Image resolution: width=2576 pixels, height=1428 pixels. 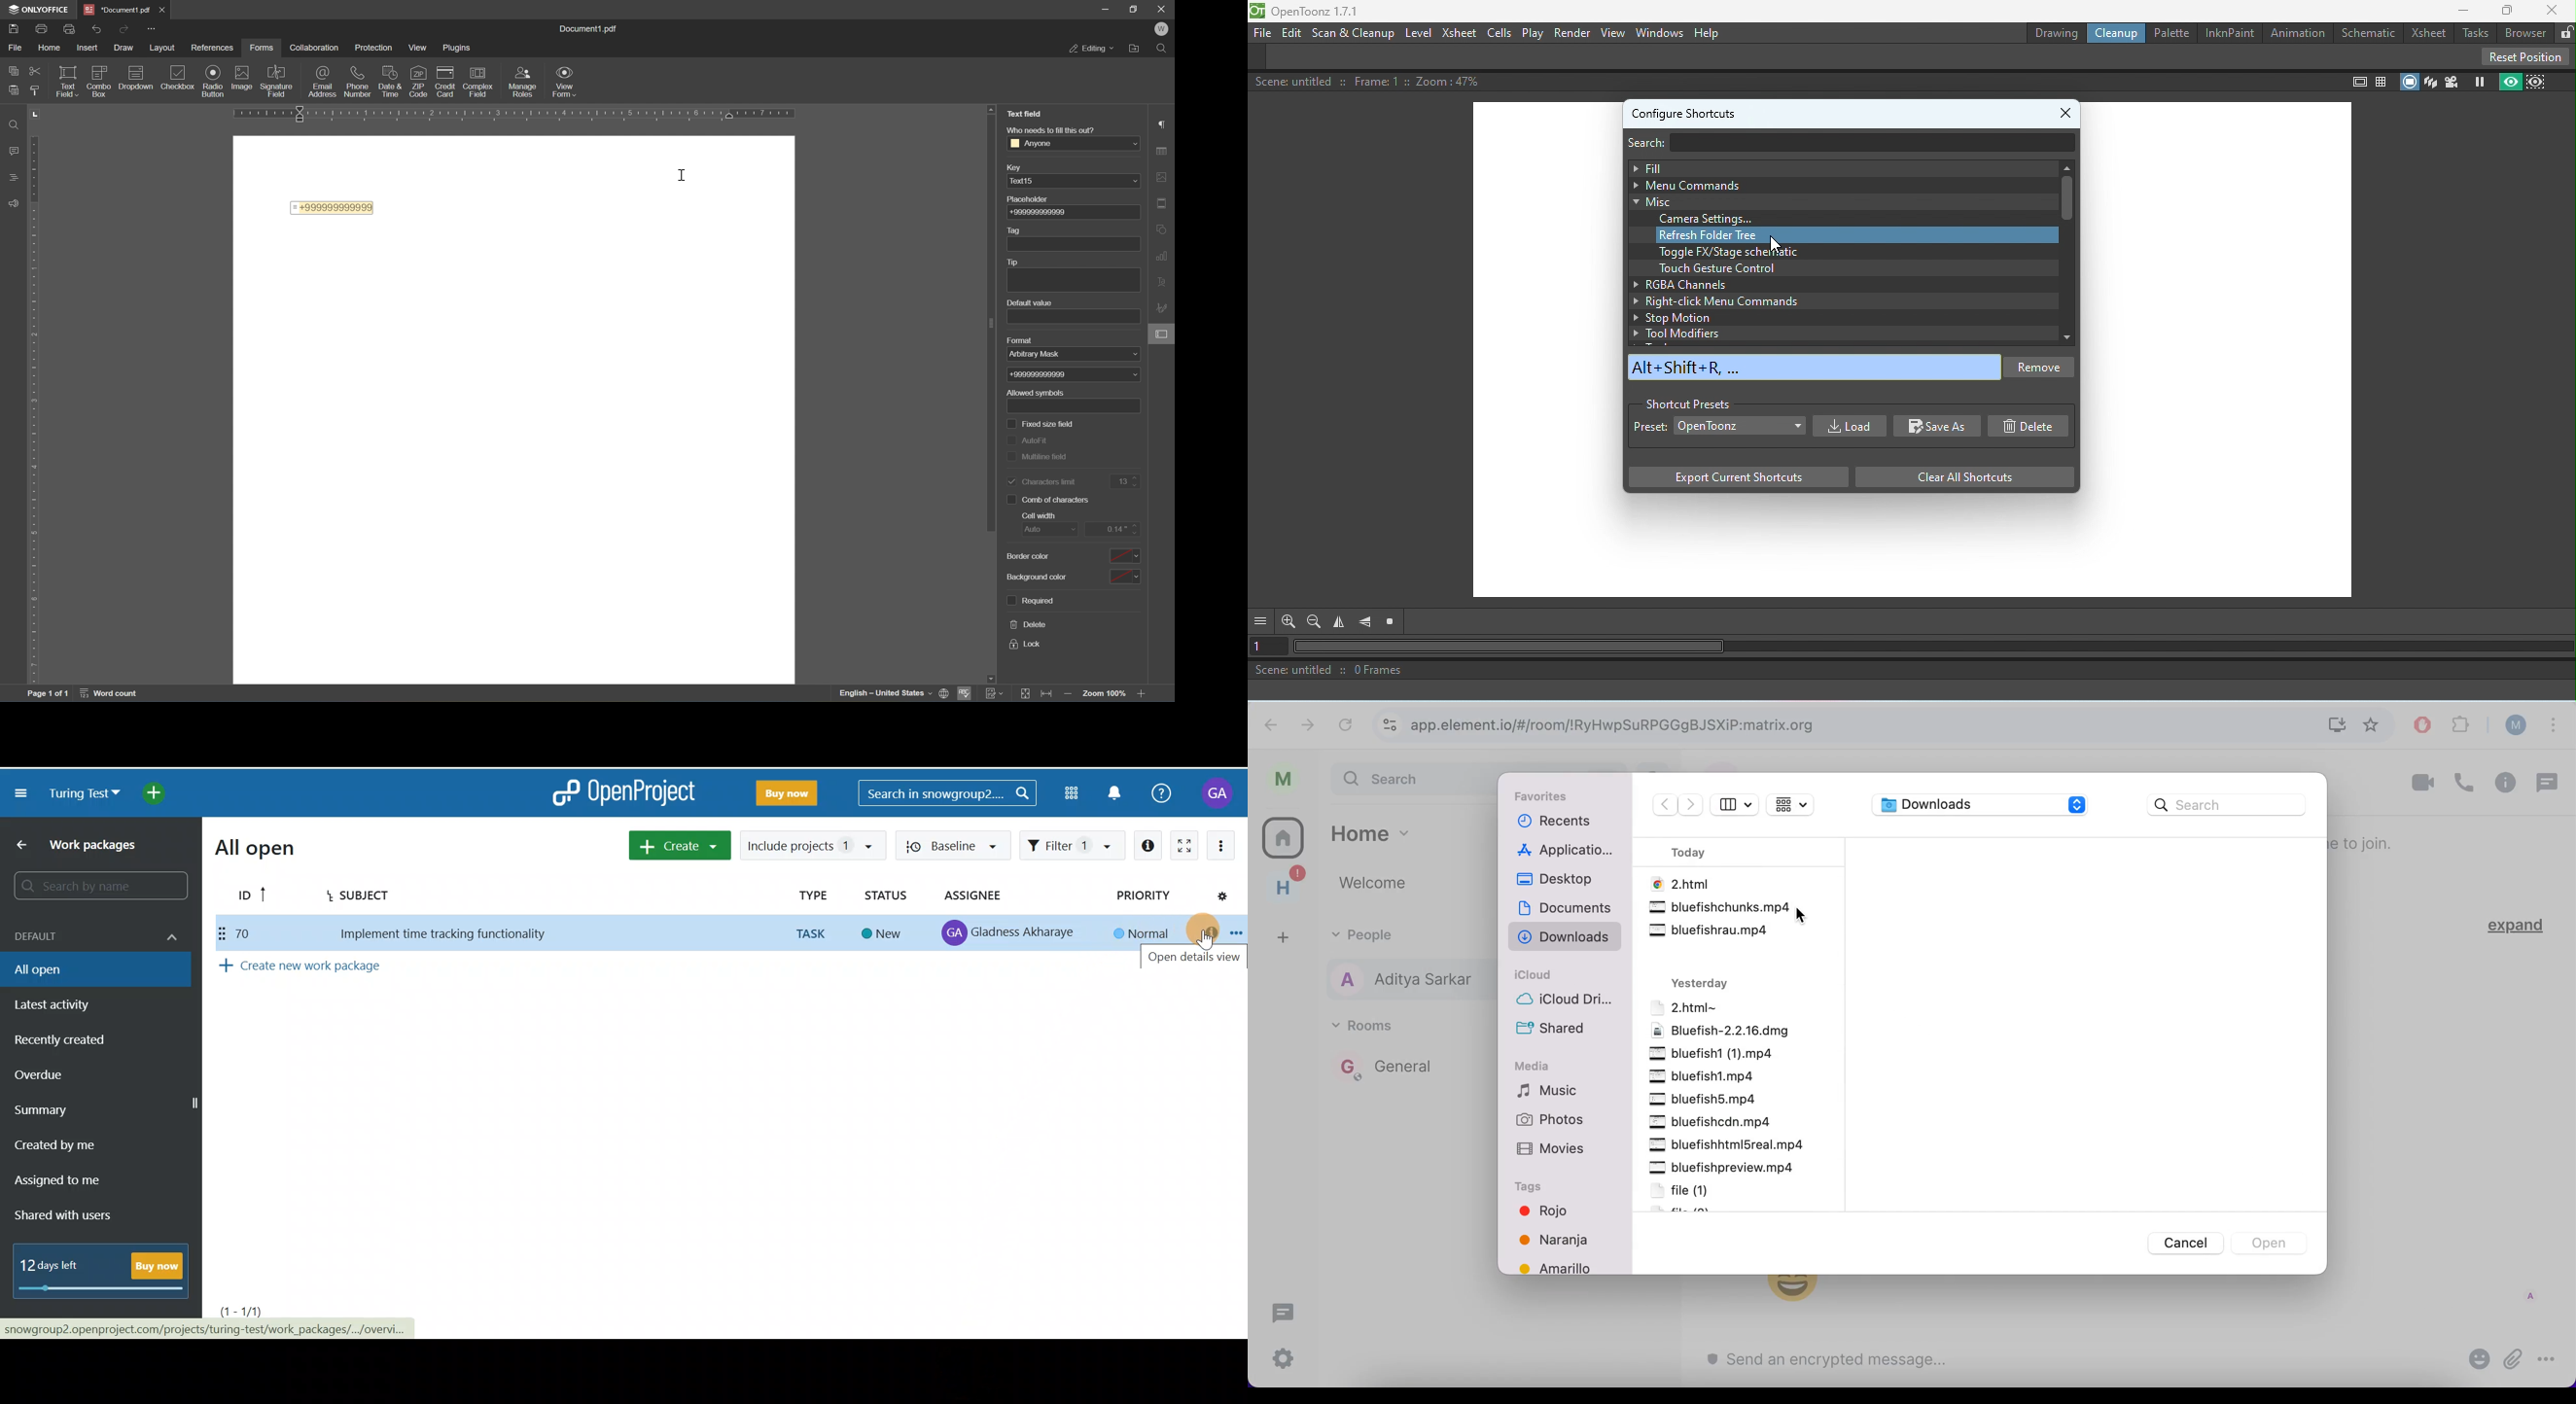 What do you see at coordinates (1958, 476) in the screenshot?
I see `Clear all shortcuts` at bounding box center [1958, 476].